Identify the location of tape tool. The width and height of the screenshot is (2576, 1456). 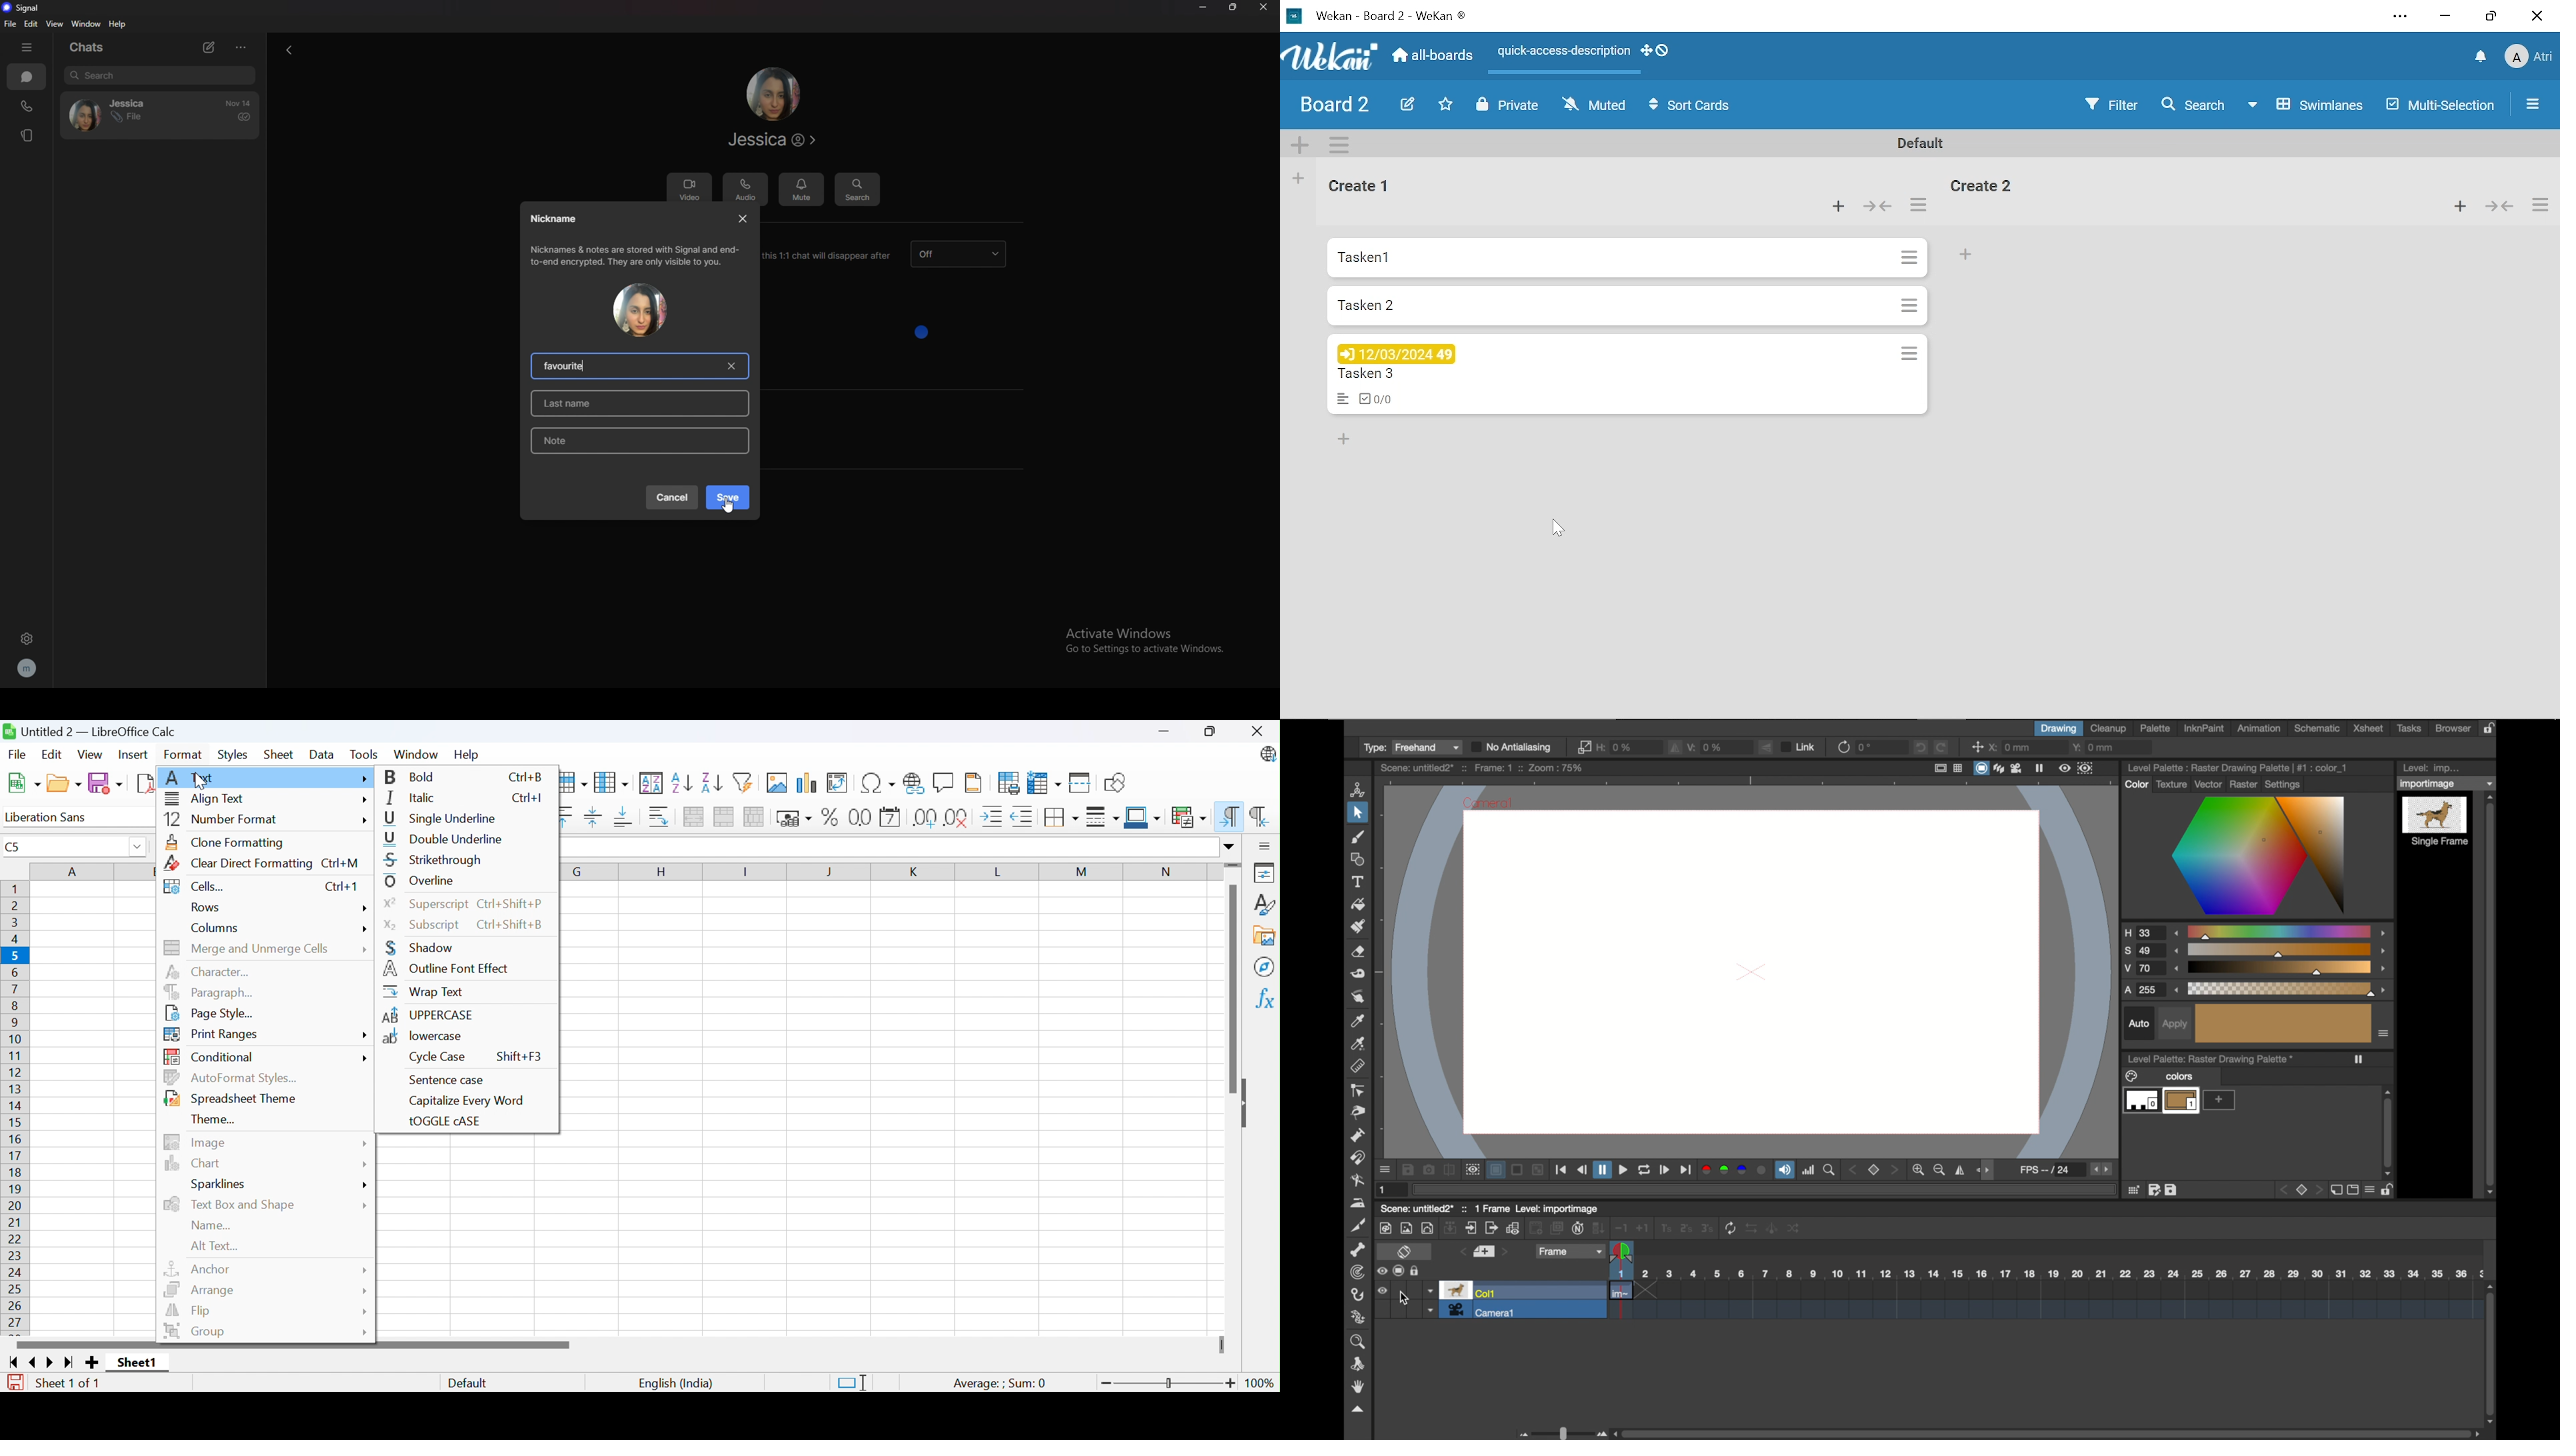
(1357, 974).